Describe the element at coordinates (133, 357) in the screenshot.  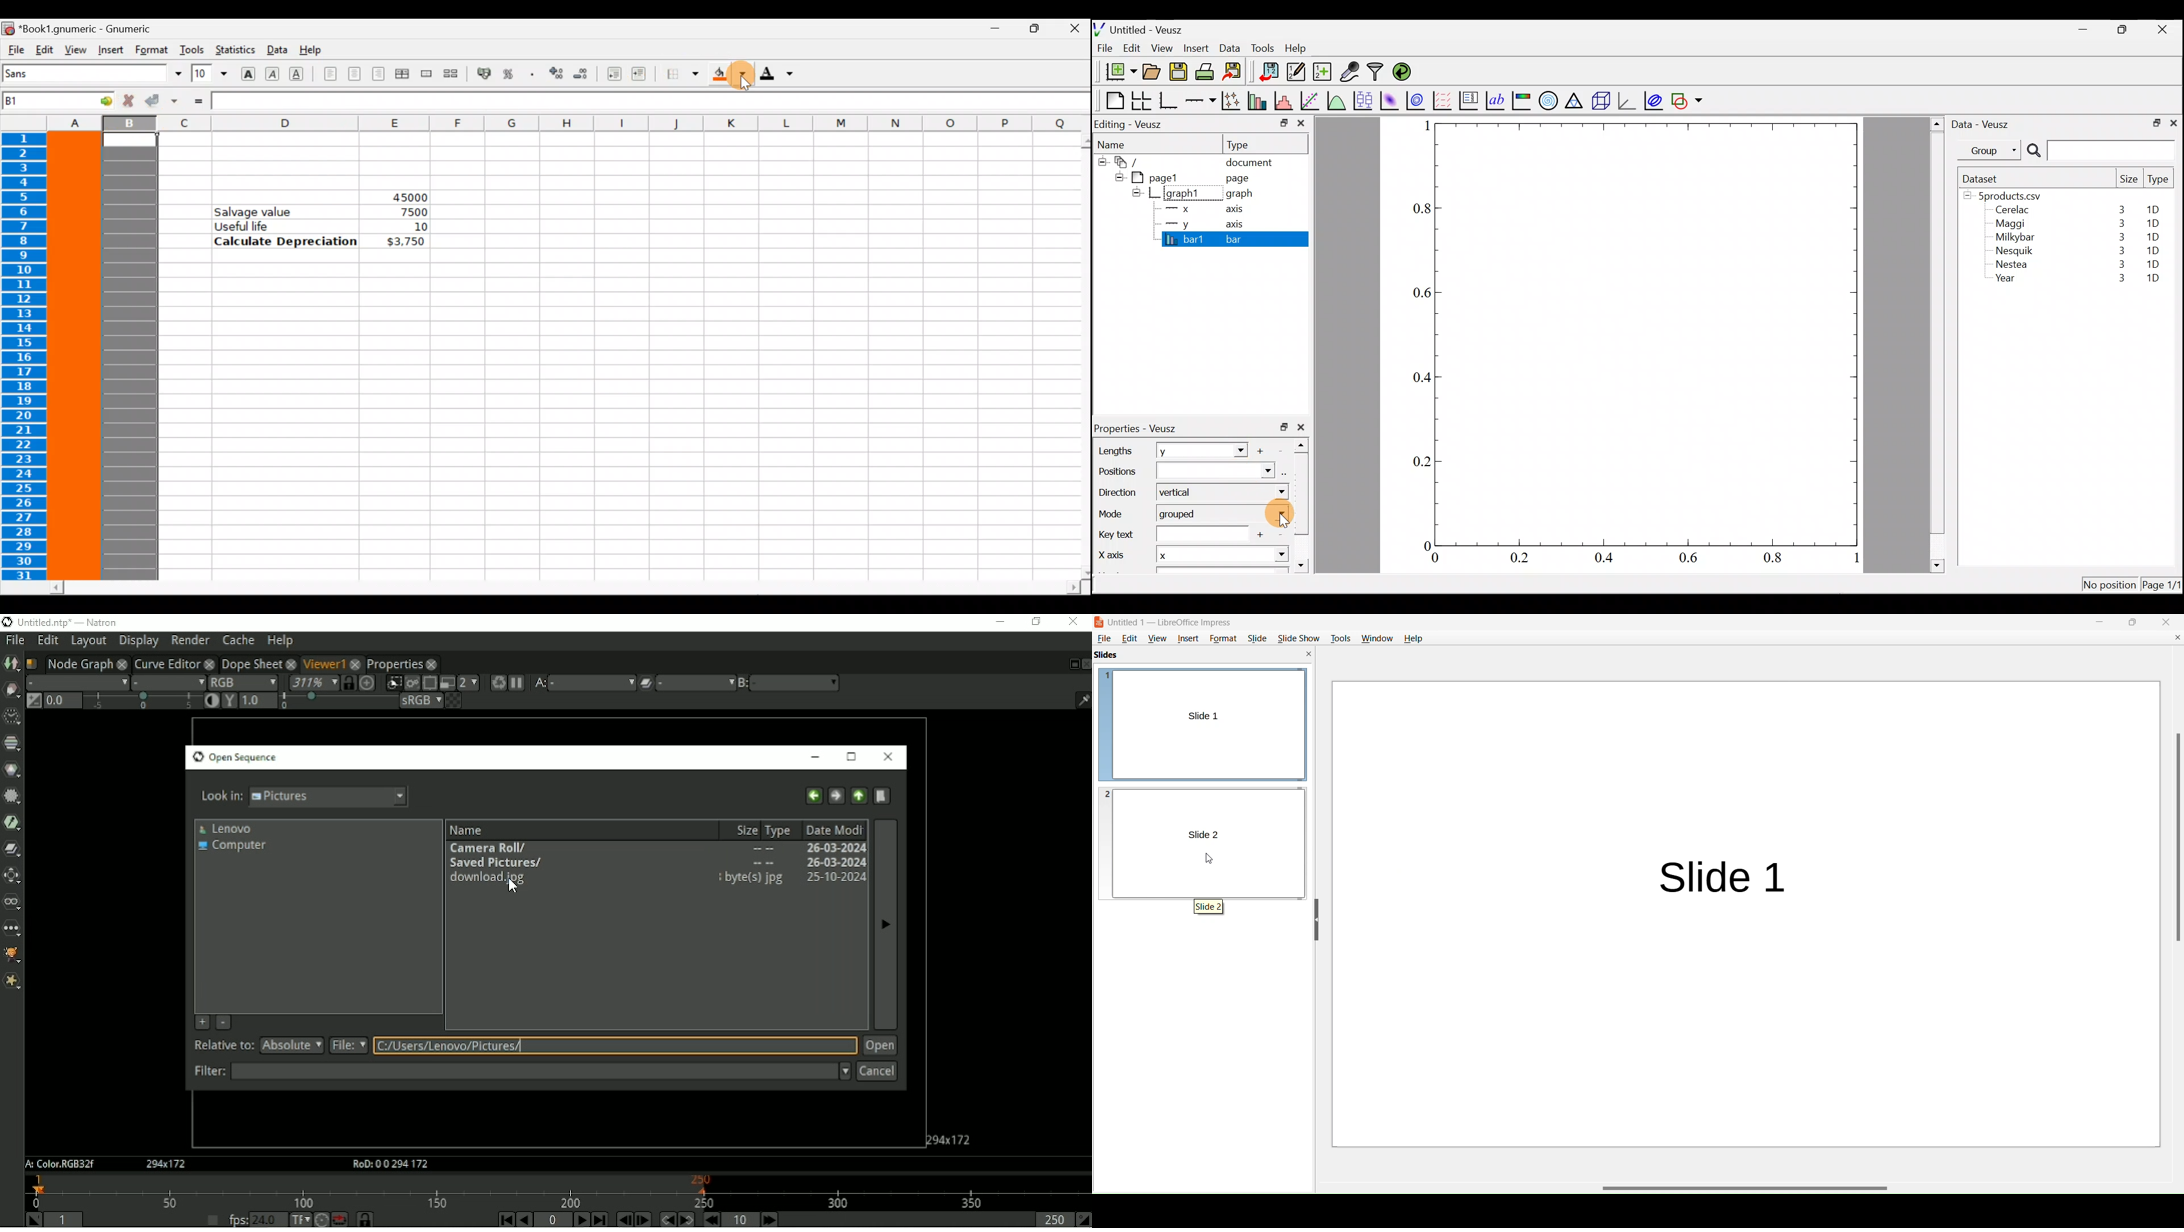
I see `Column B highlighted` at that location.